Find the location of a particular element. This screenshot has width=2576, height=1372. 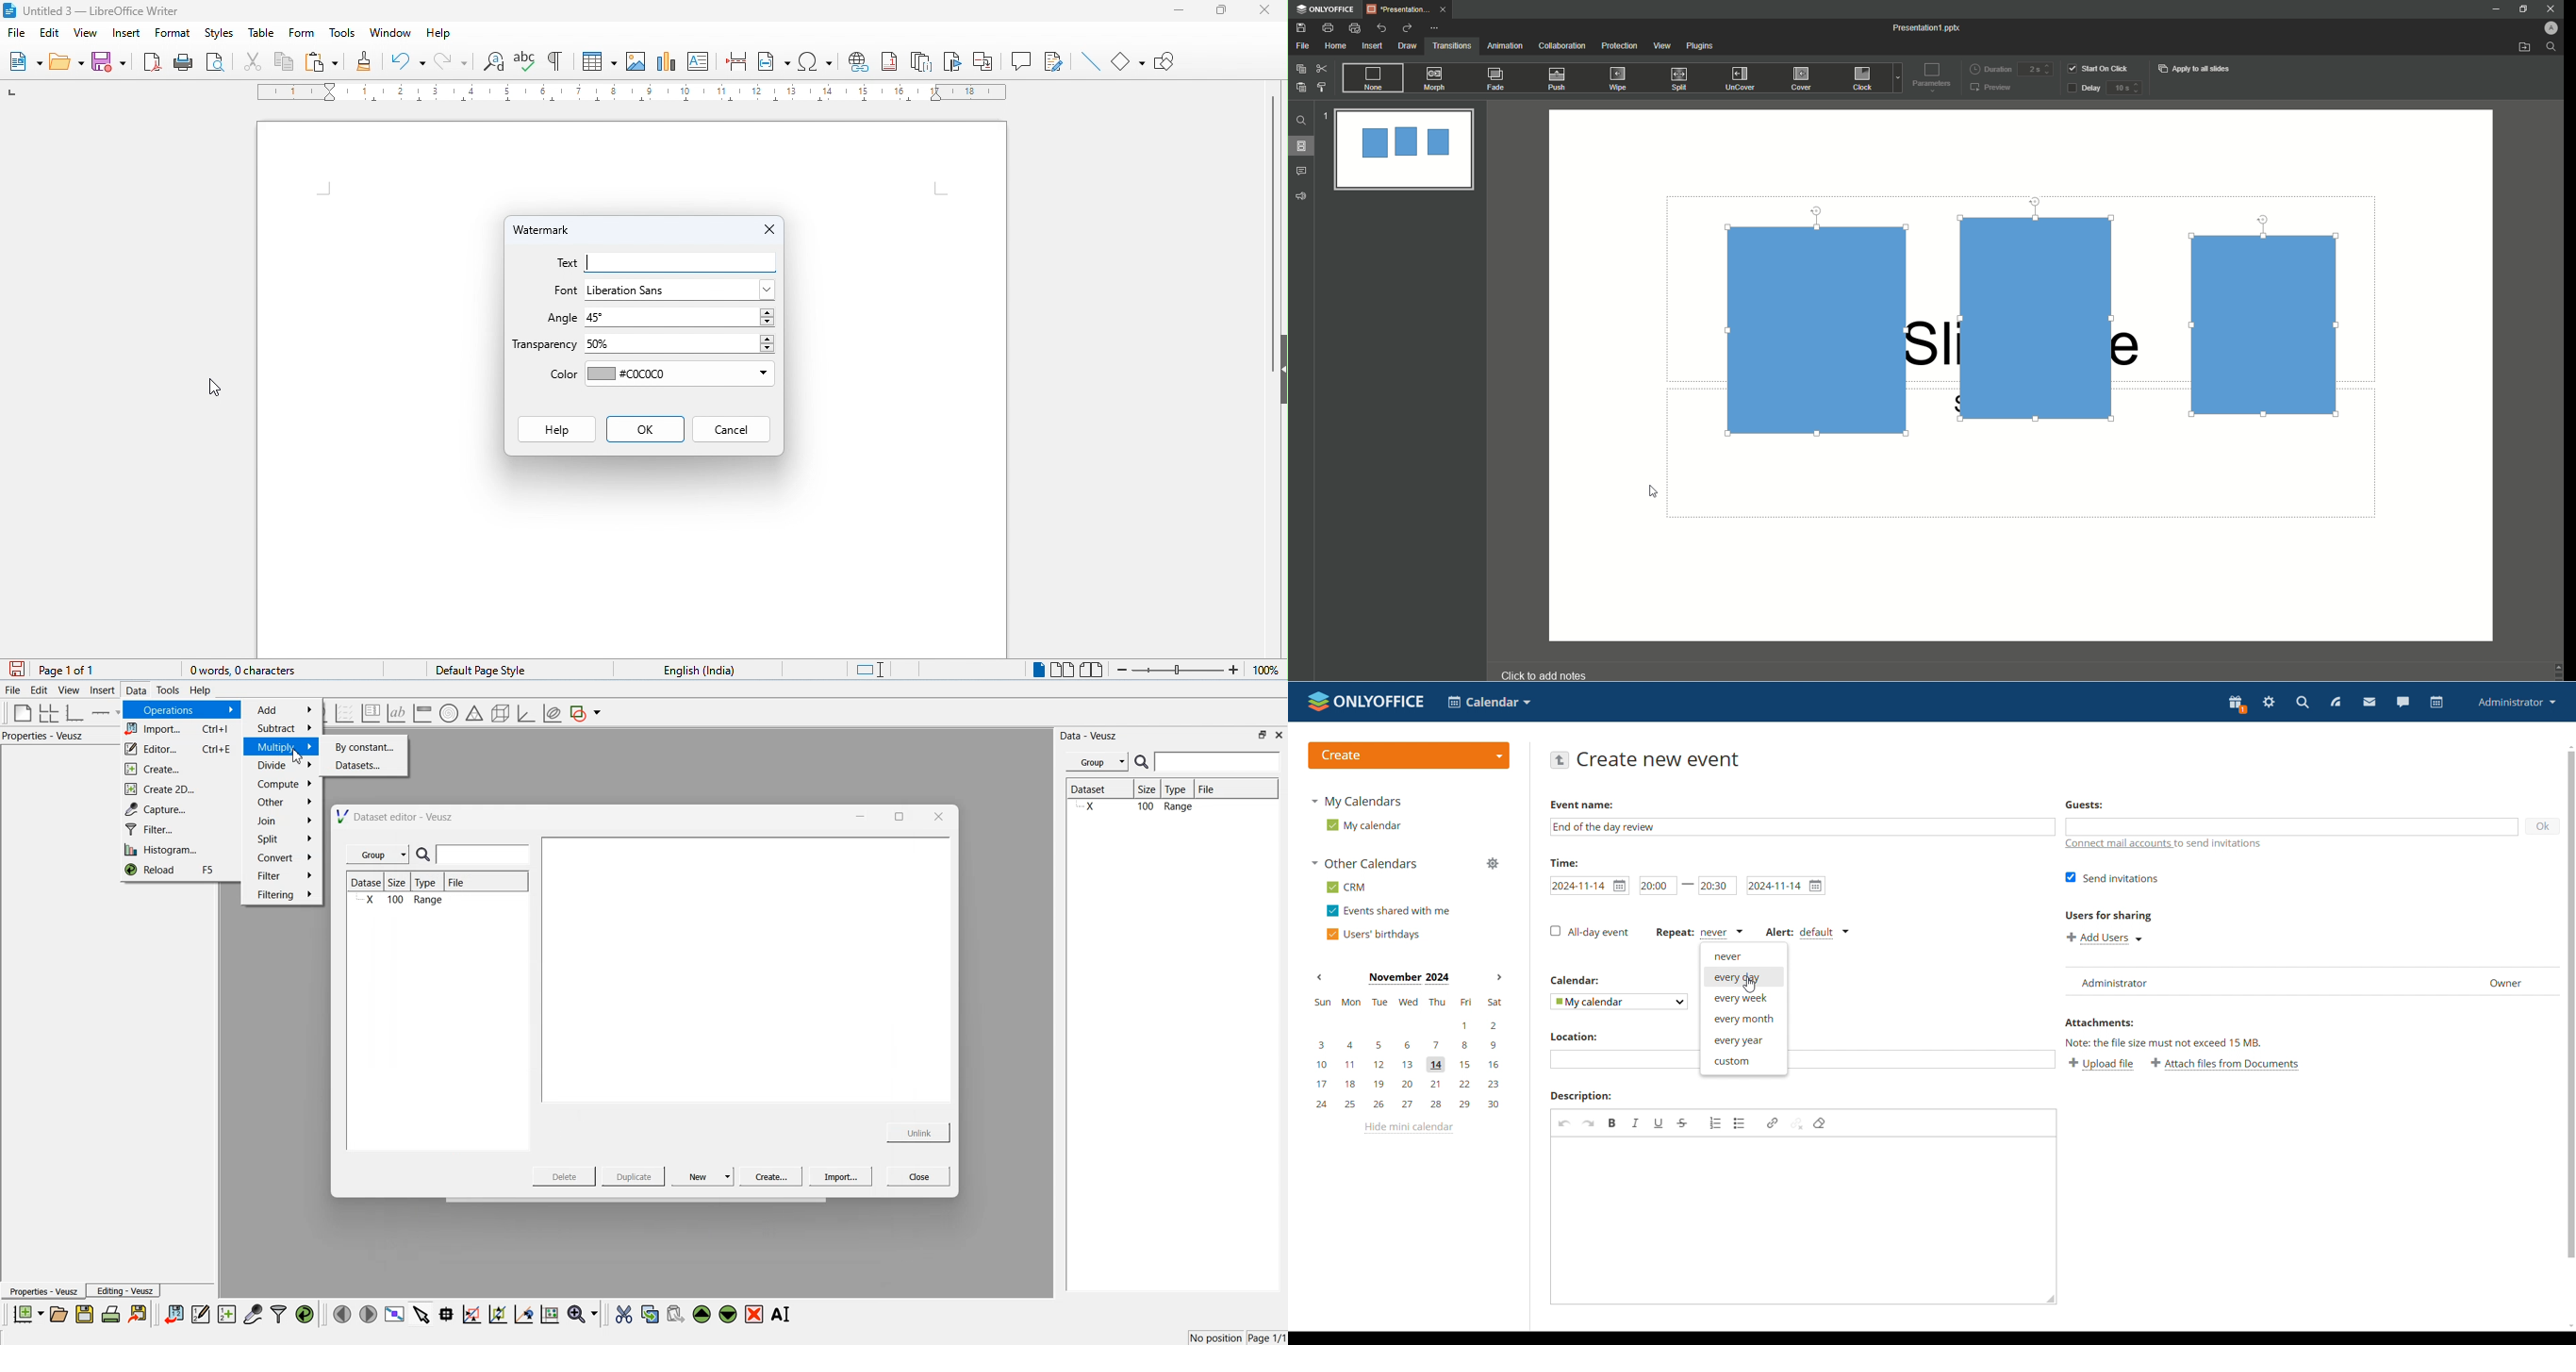

Open from file is located at coordinates (2525, 48).